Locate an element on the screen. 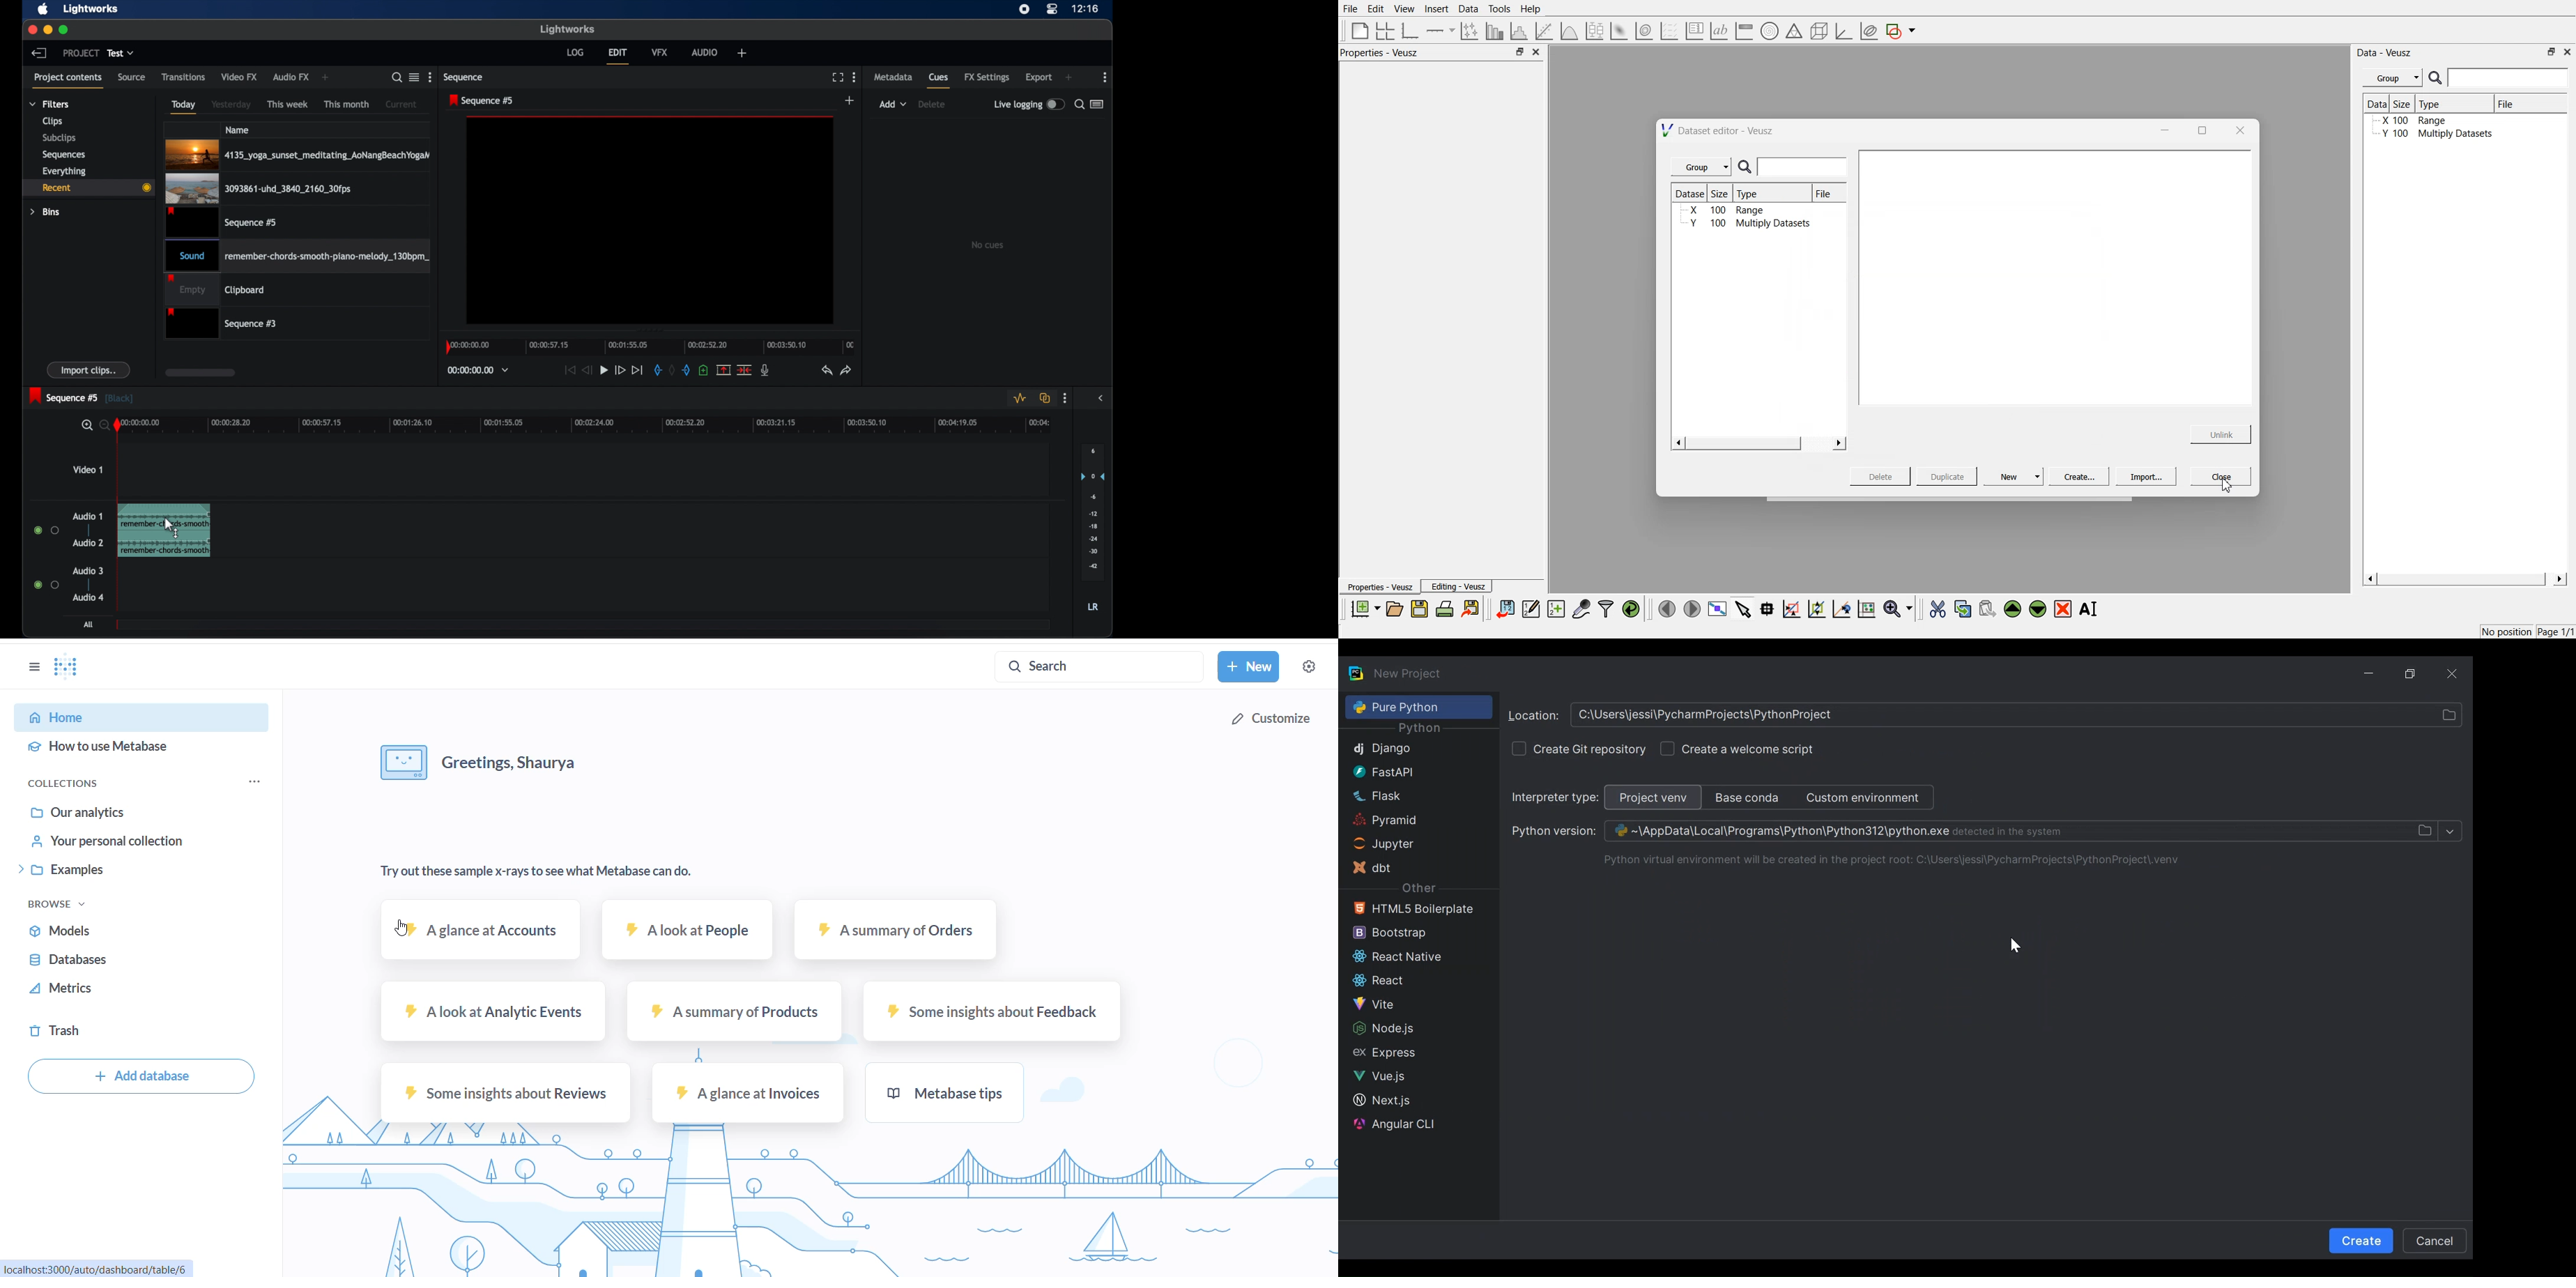 The image size is (2576, 1288). Bootstrap is located at coordinates (1413, 932).